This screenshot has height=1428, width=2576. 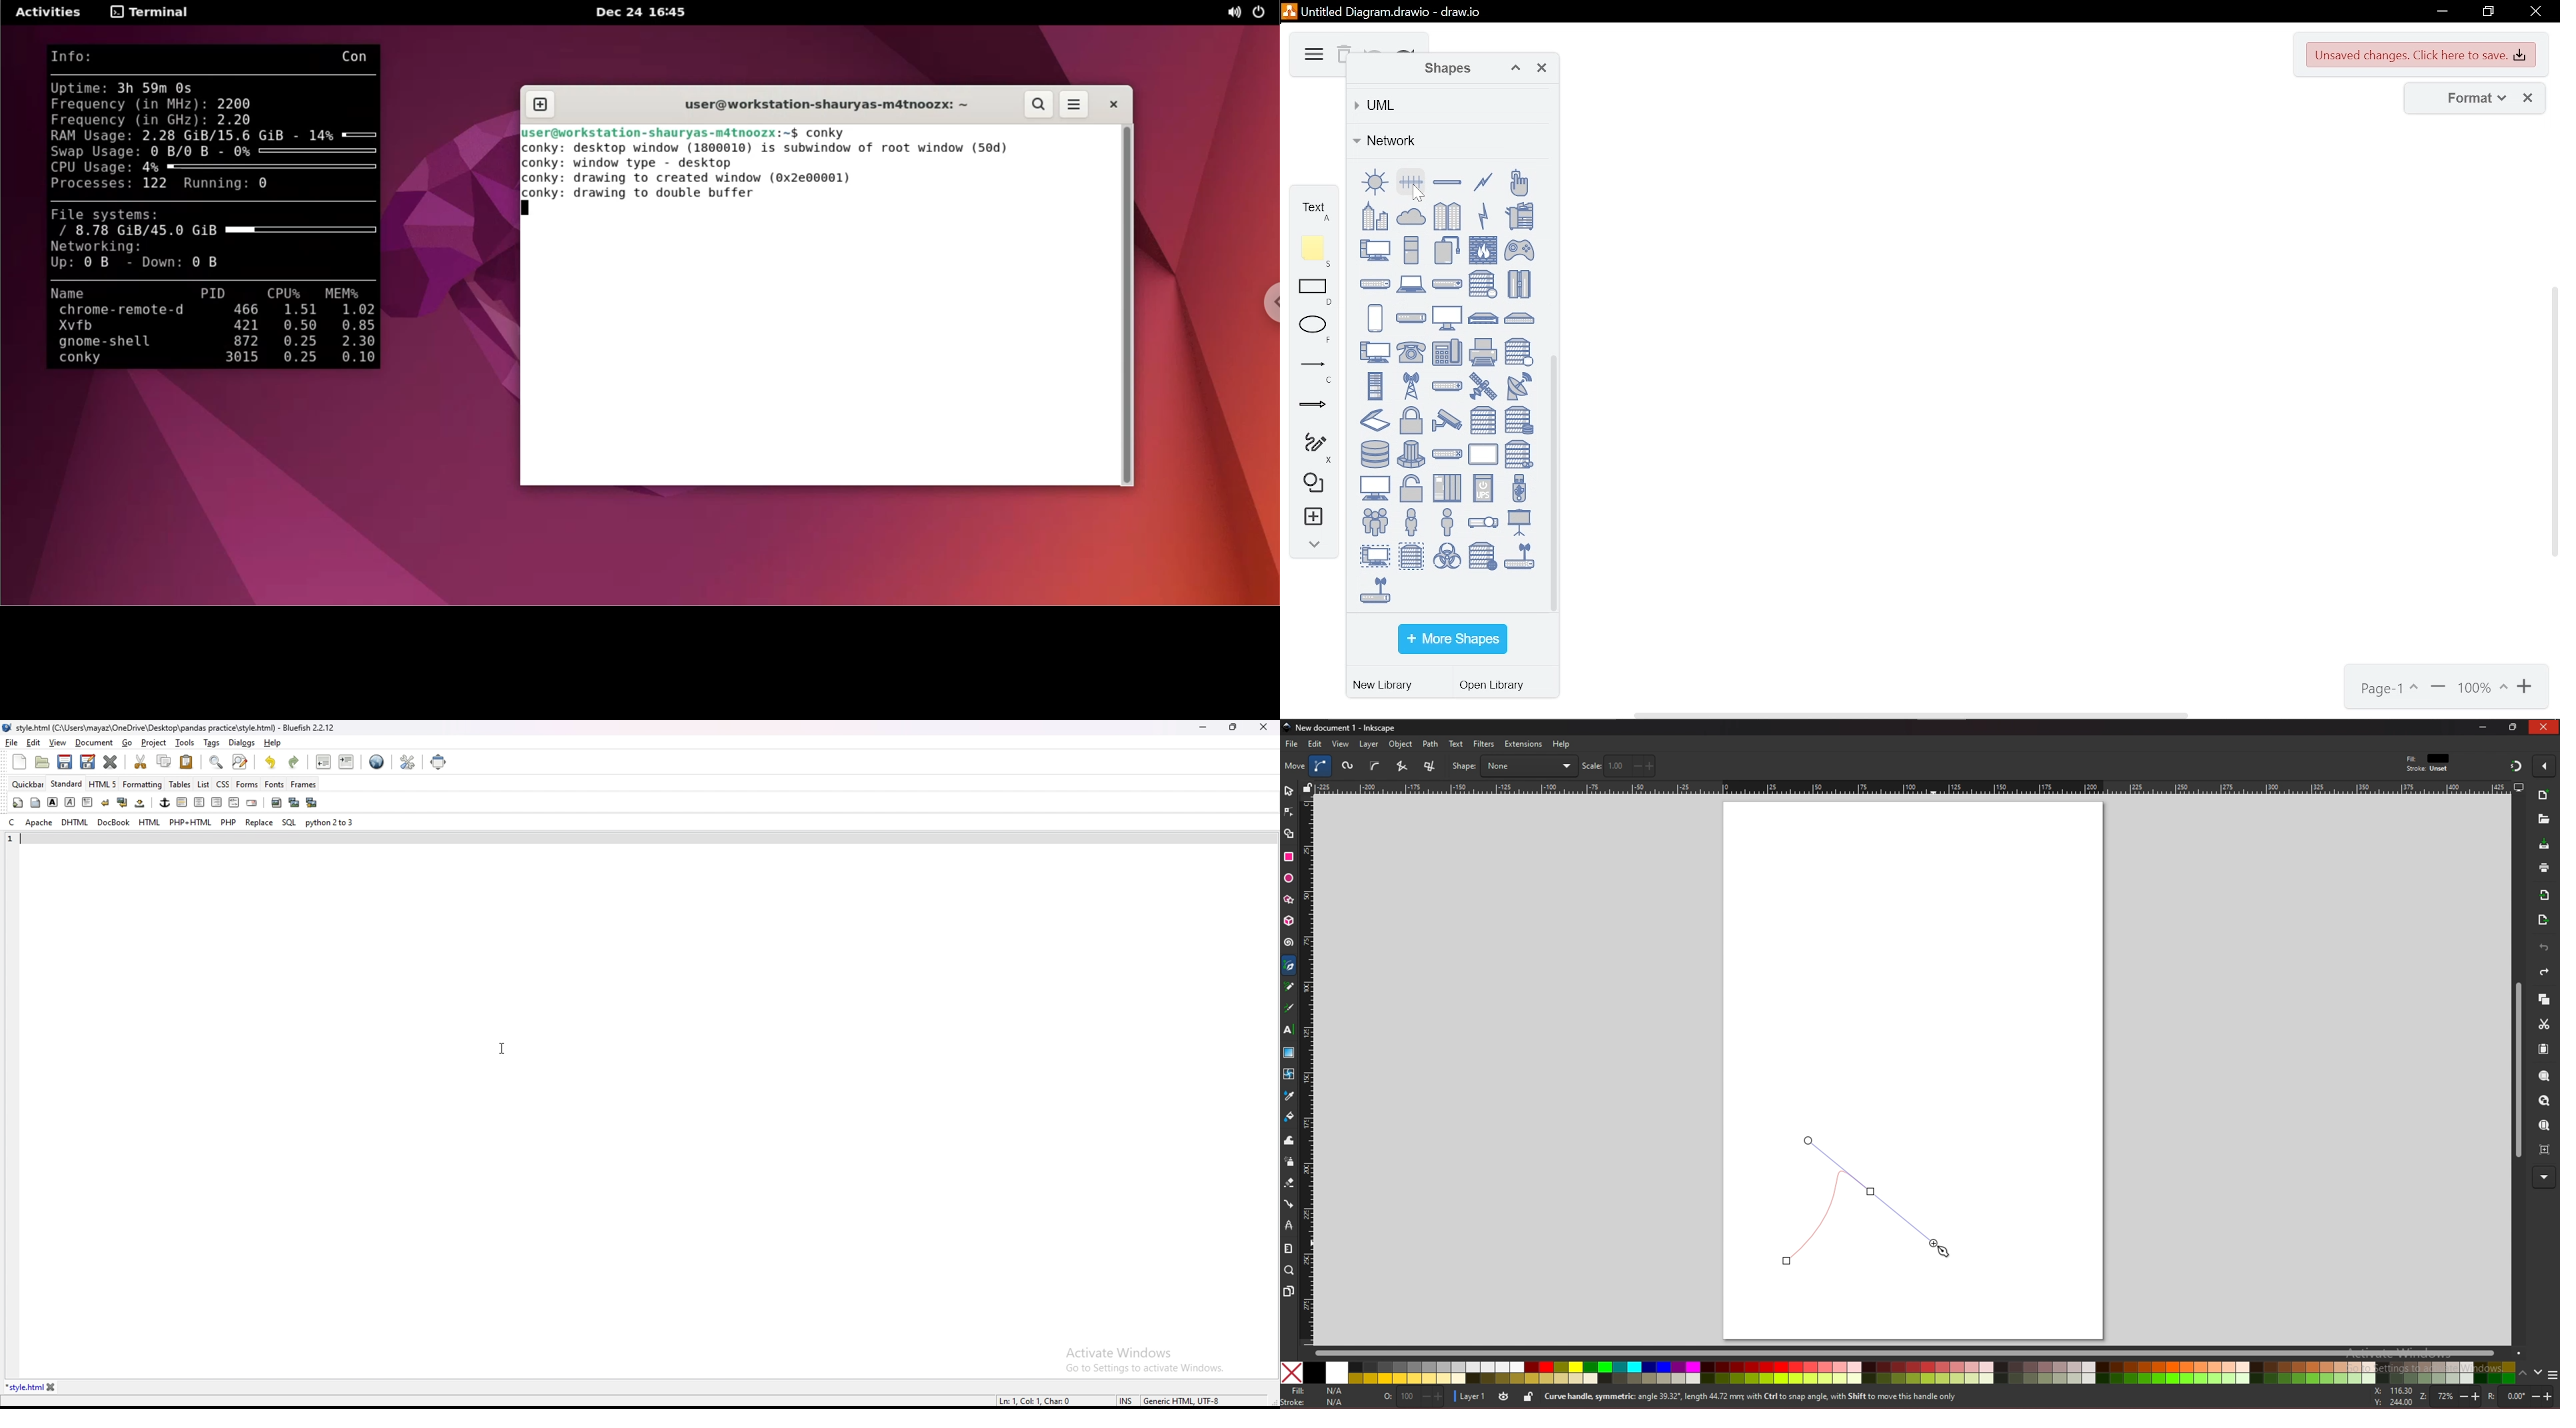 I want to click on filters, so click(x=1485, y=744).